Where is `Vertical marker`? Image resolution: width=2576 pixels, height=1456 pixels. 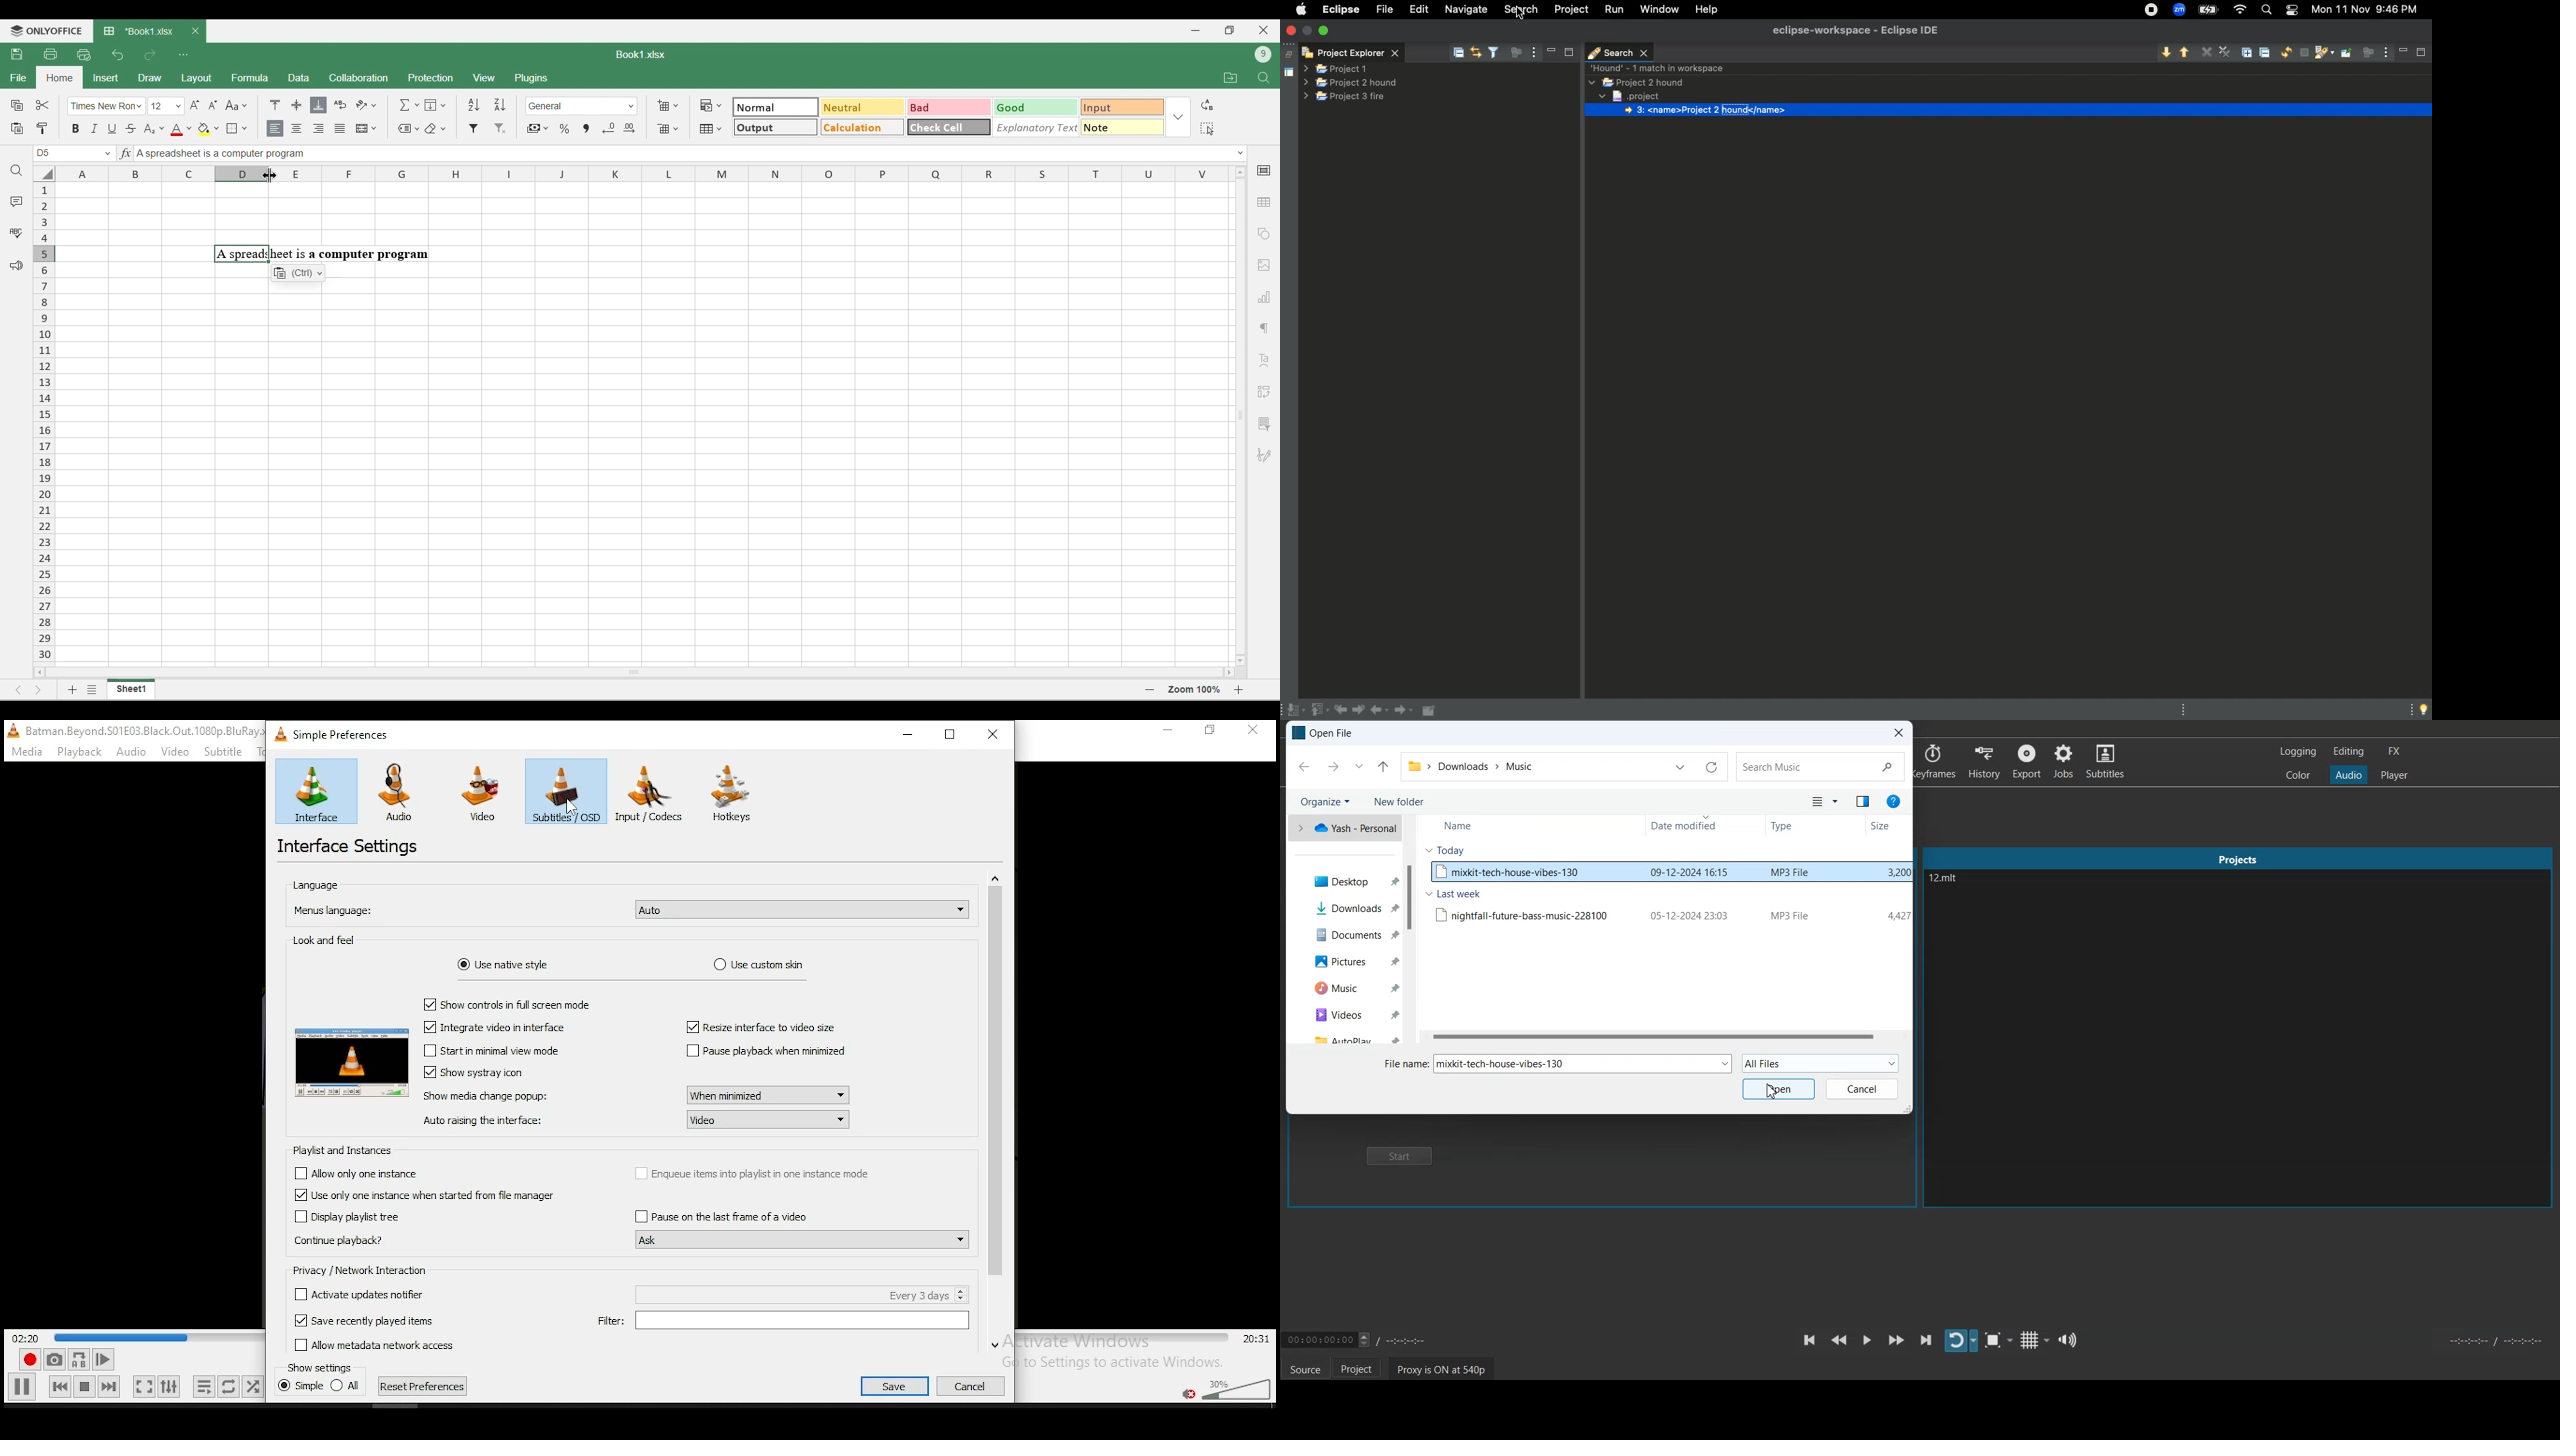 Vertical marker is located at coordinates (45, 423).